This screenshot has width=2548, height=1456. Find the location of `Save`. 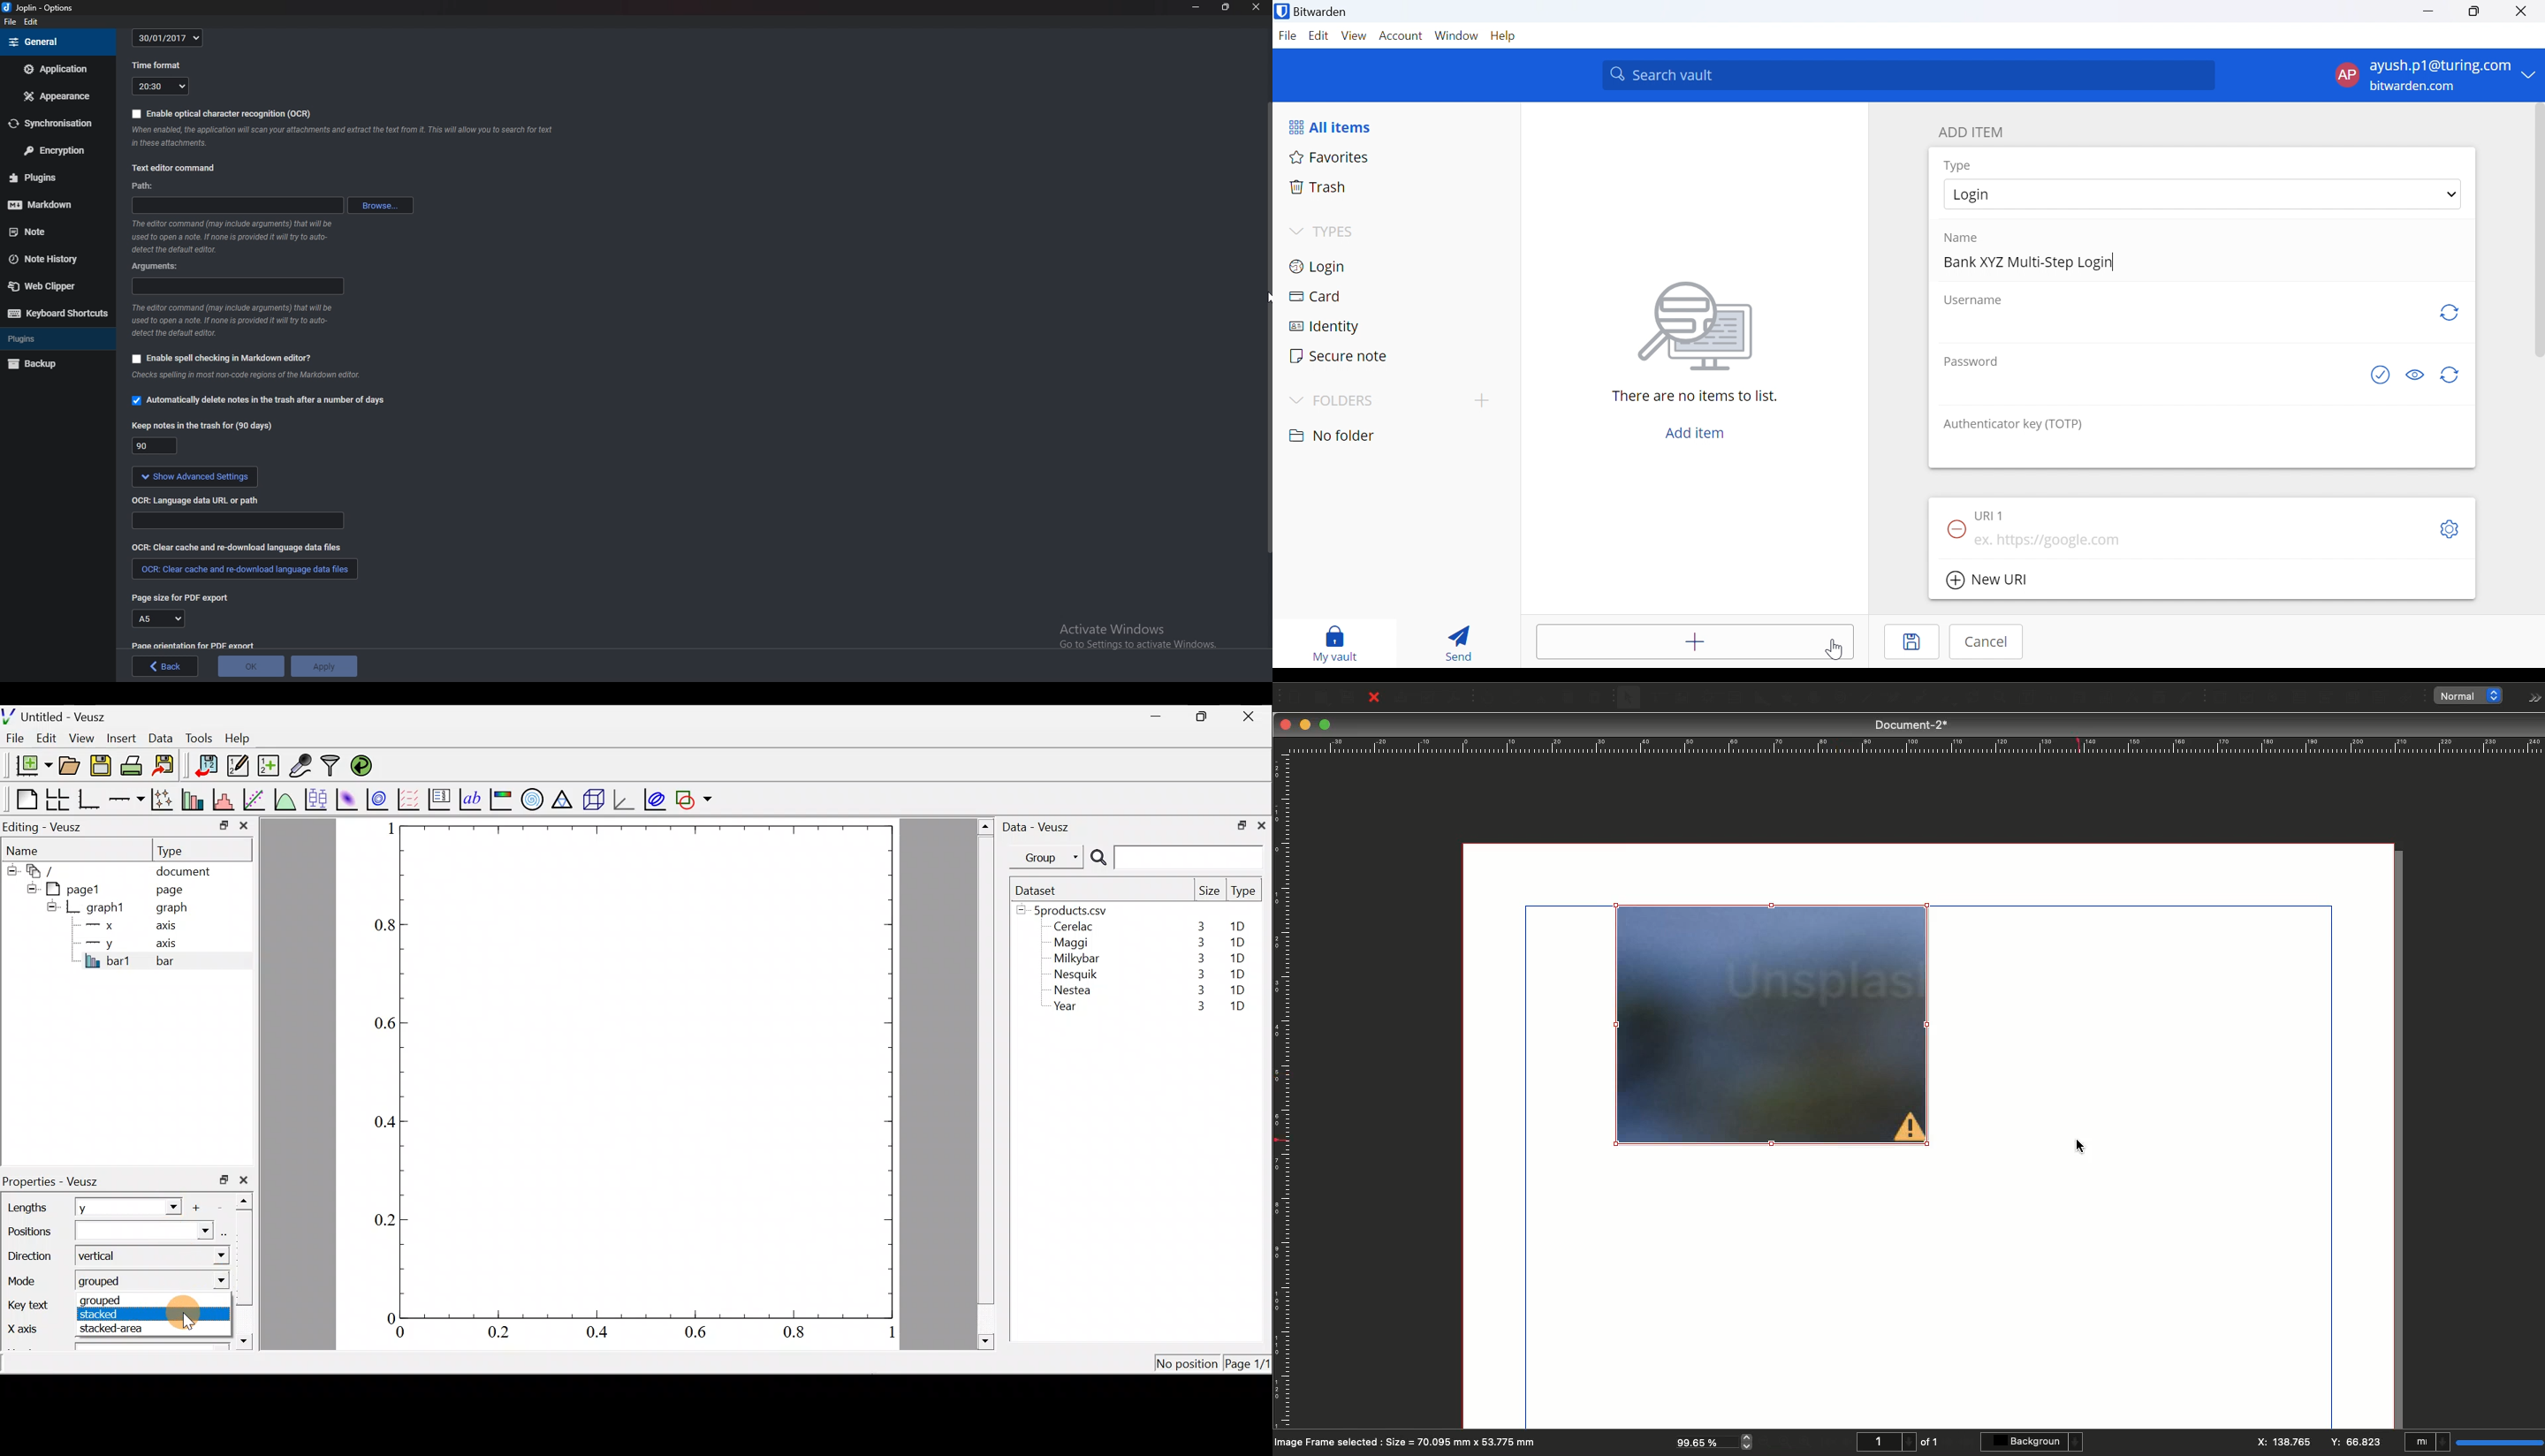

Save is located at coordinates (1351, 696).